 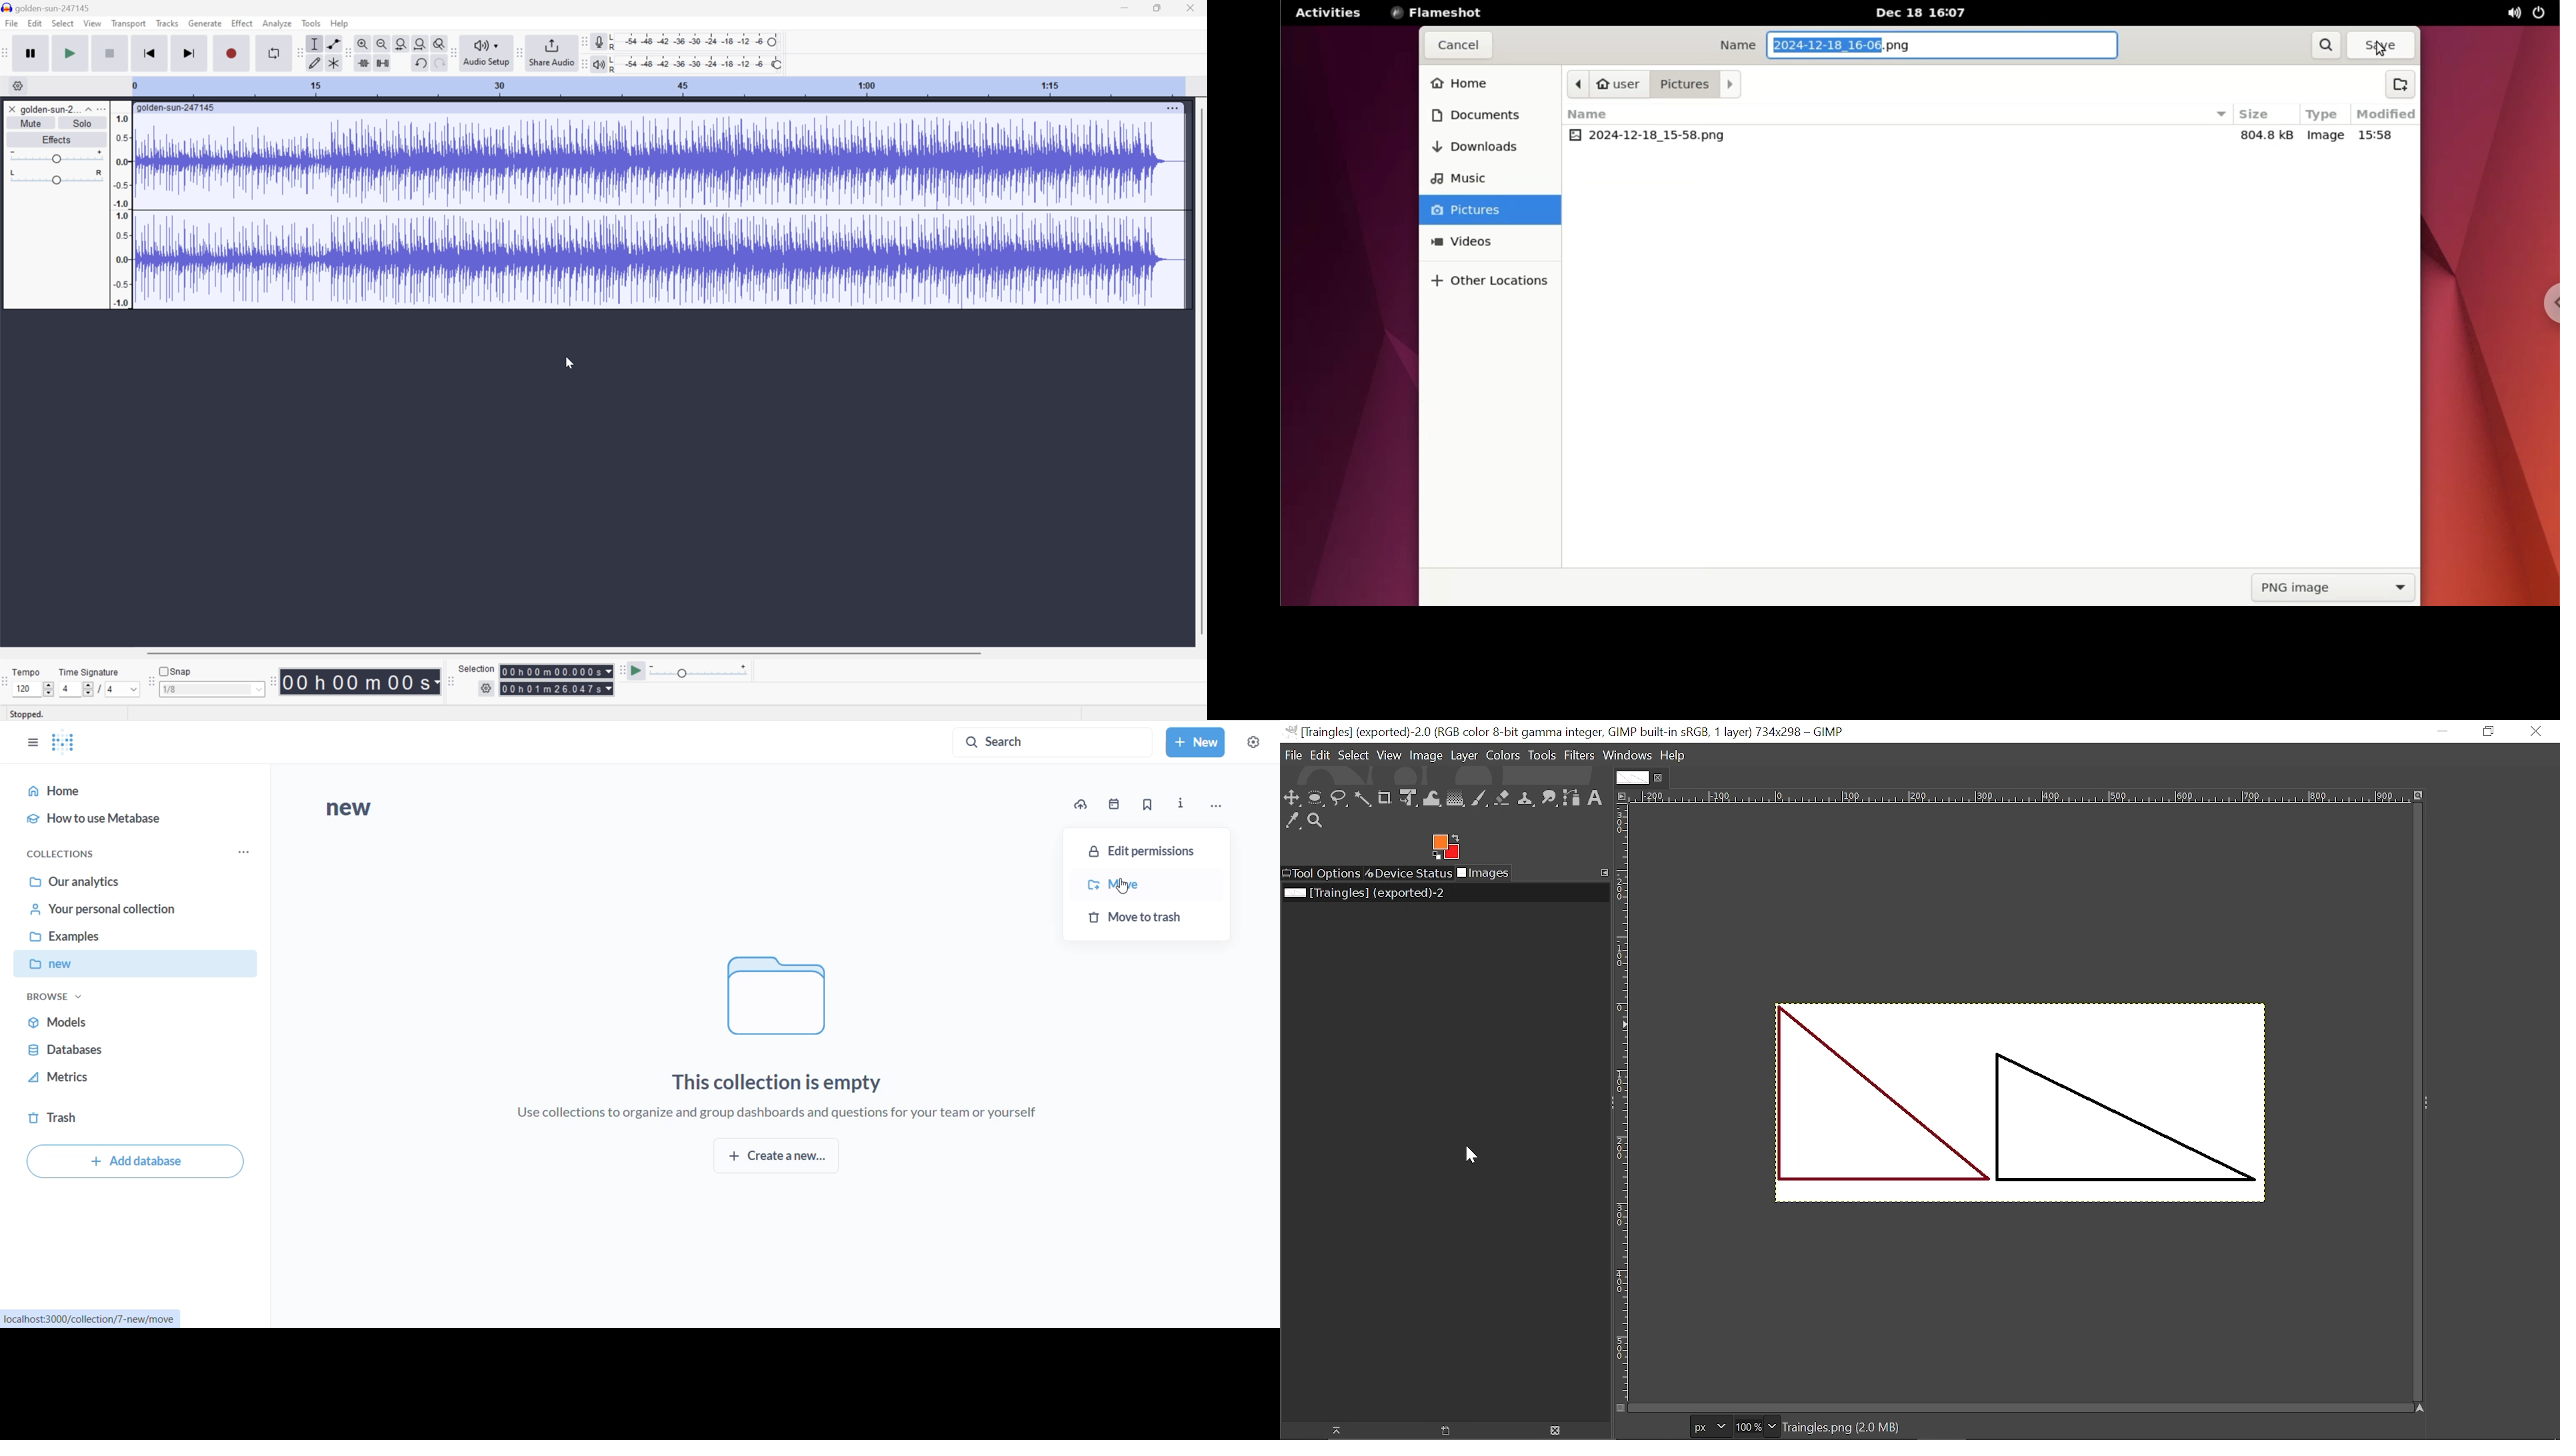 What do you see at coordinates (332, 43) in the screenshot?
I see `Envelop tool` at bounding box center [332, 43].